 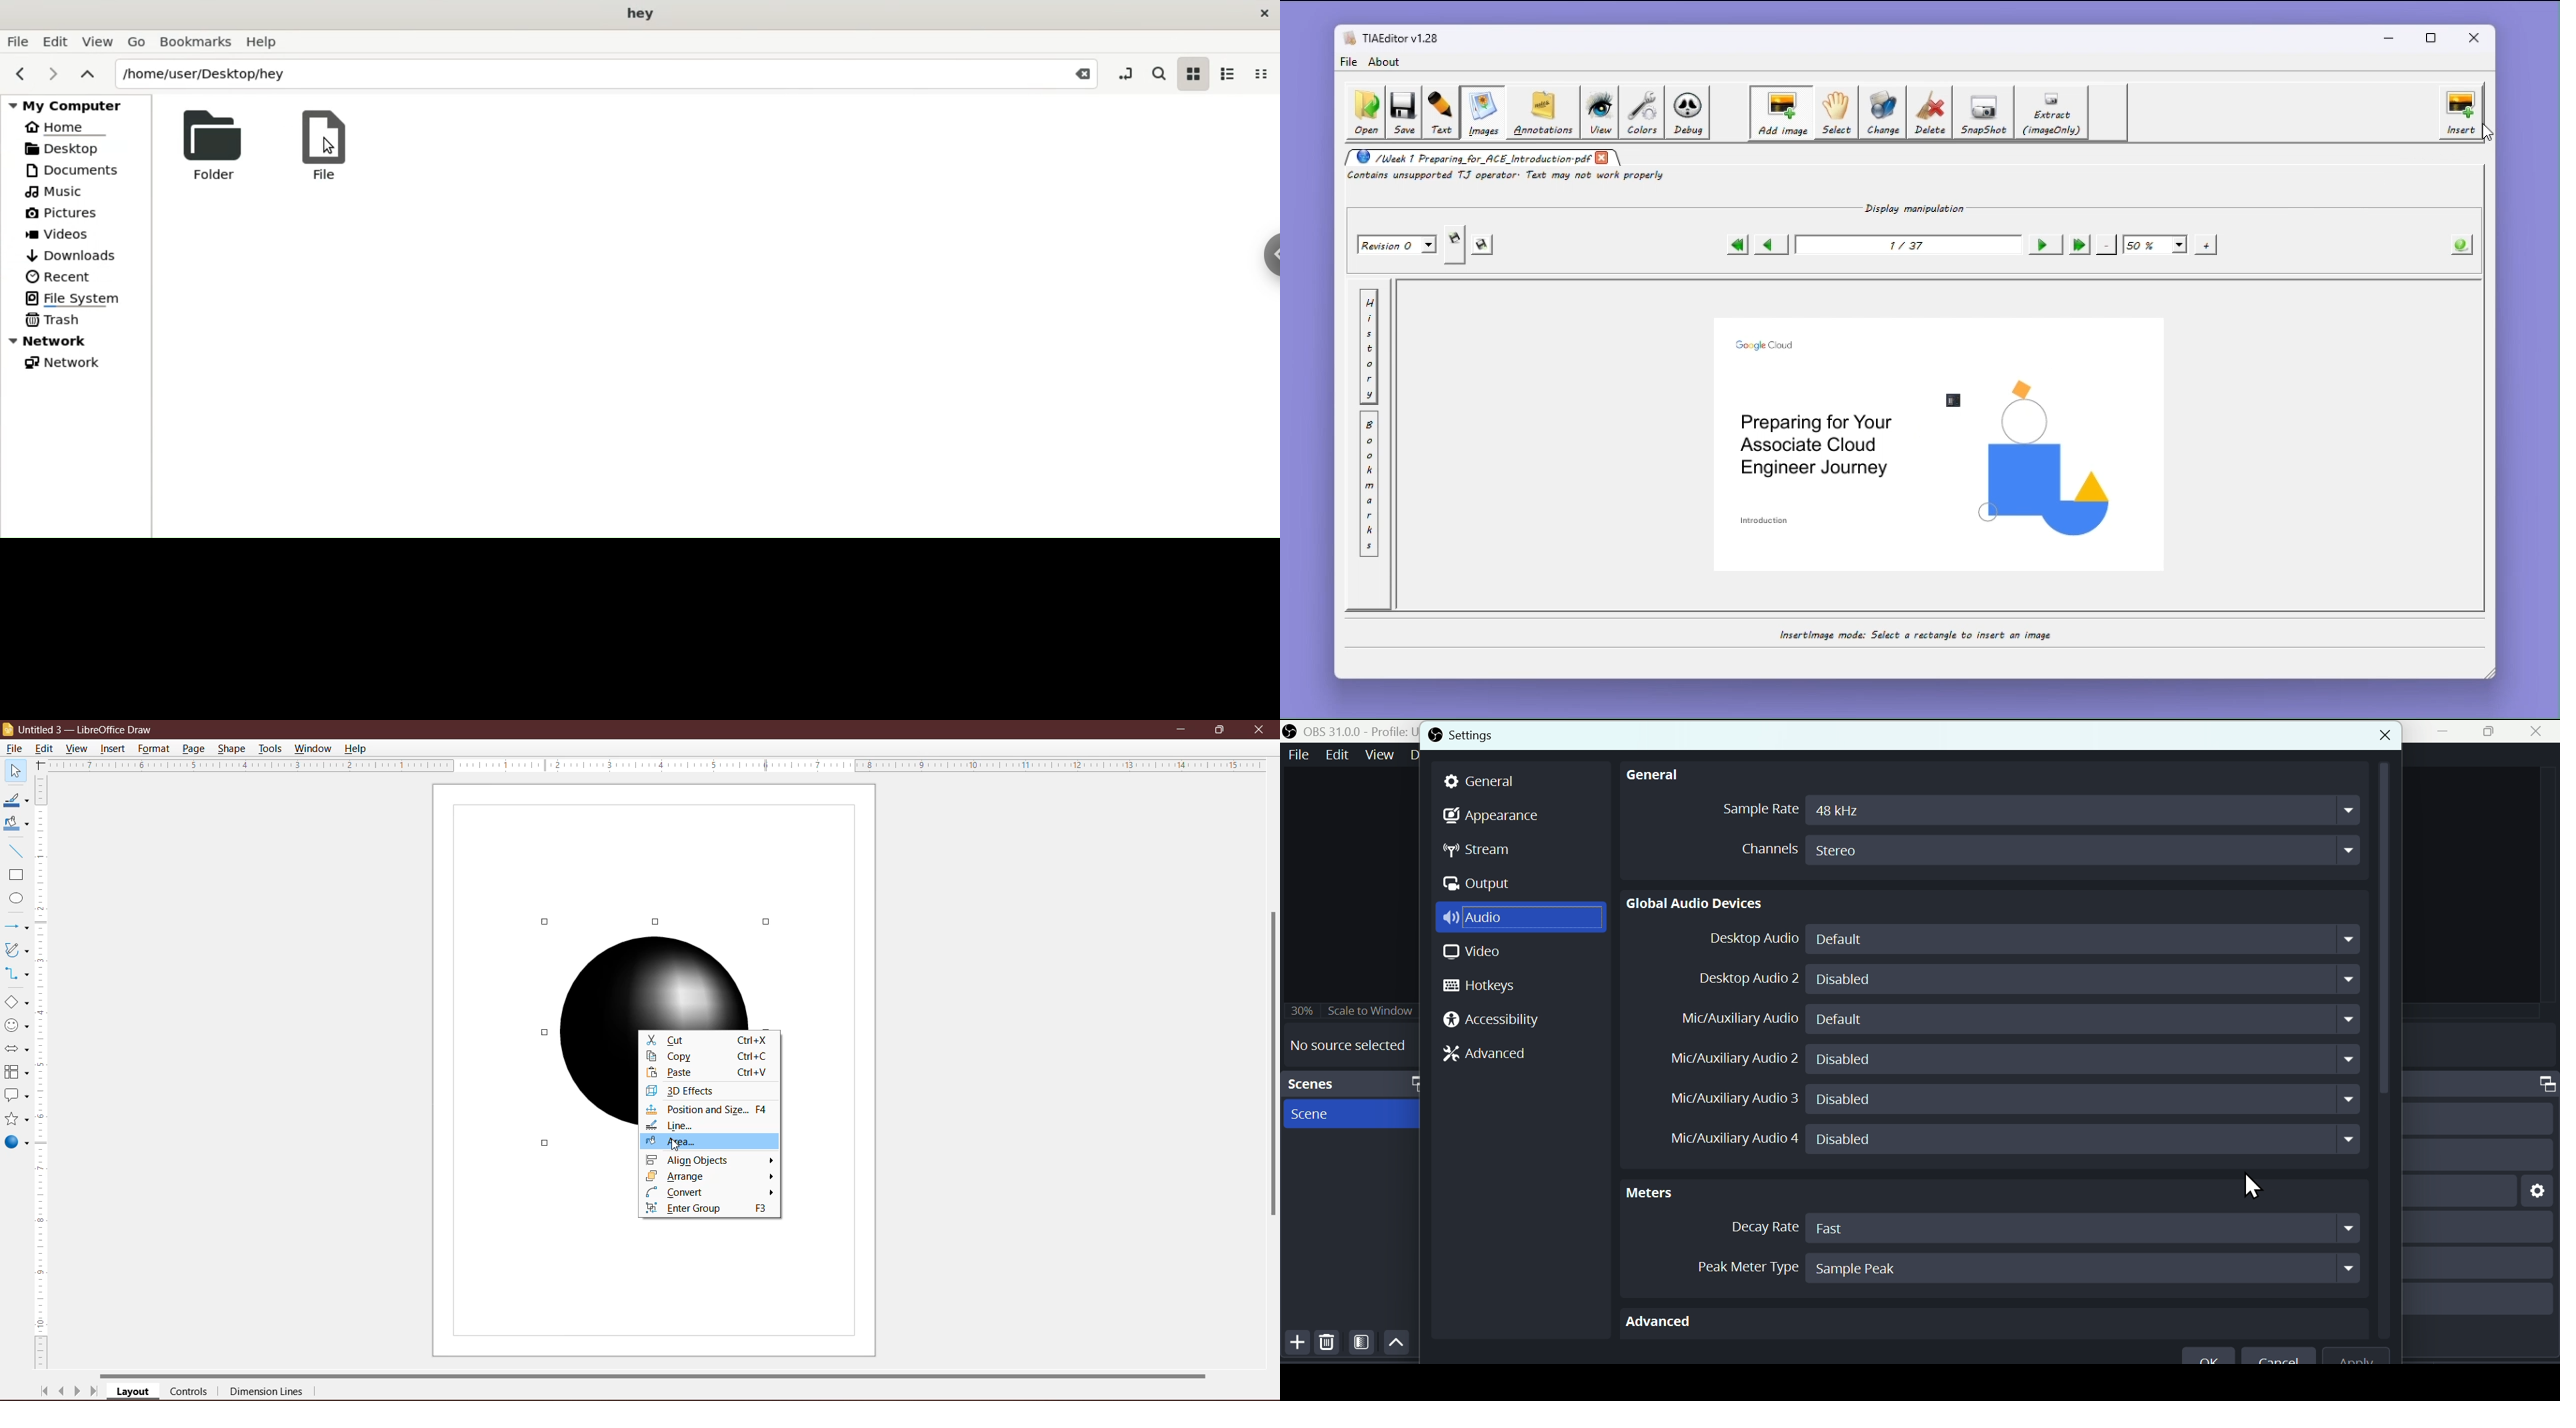 I want to click on maximize, so click(x=1413, y=1083).